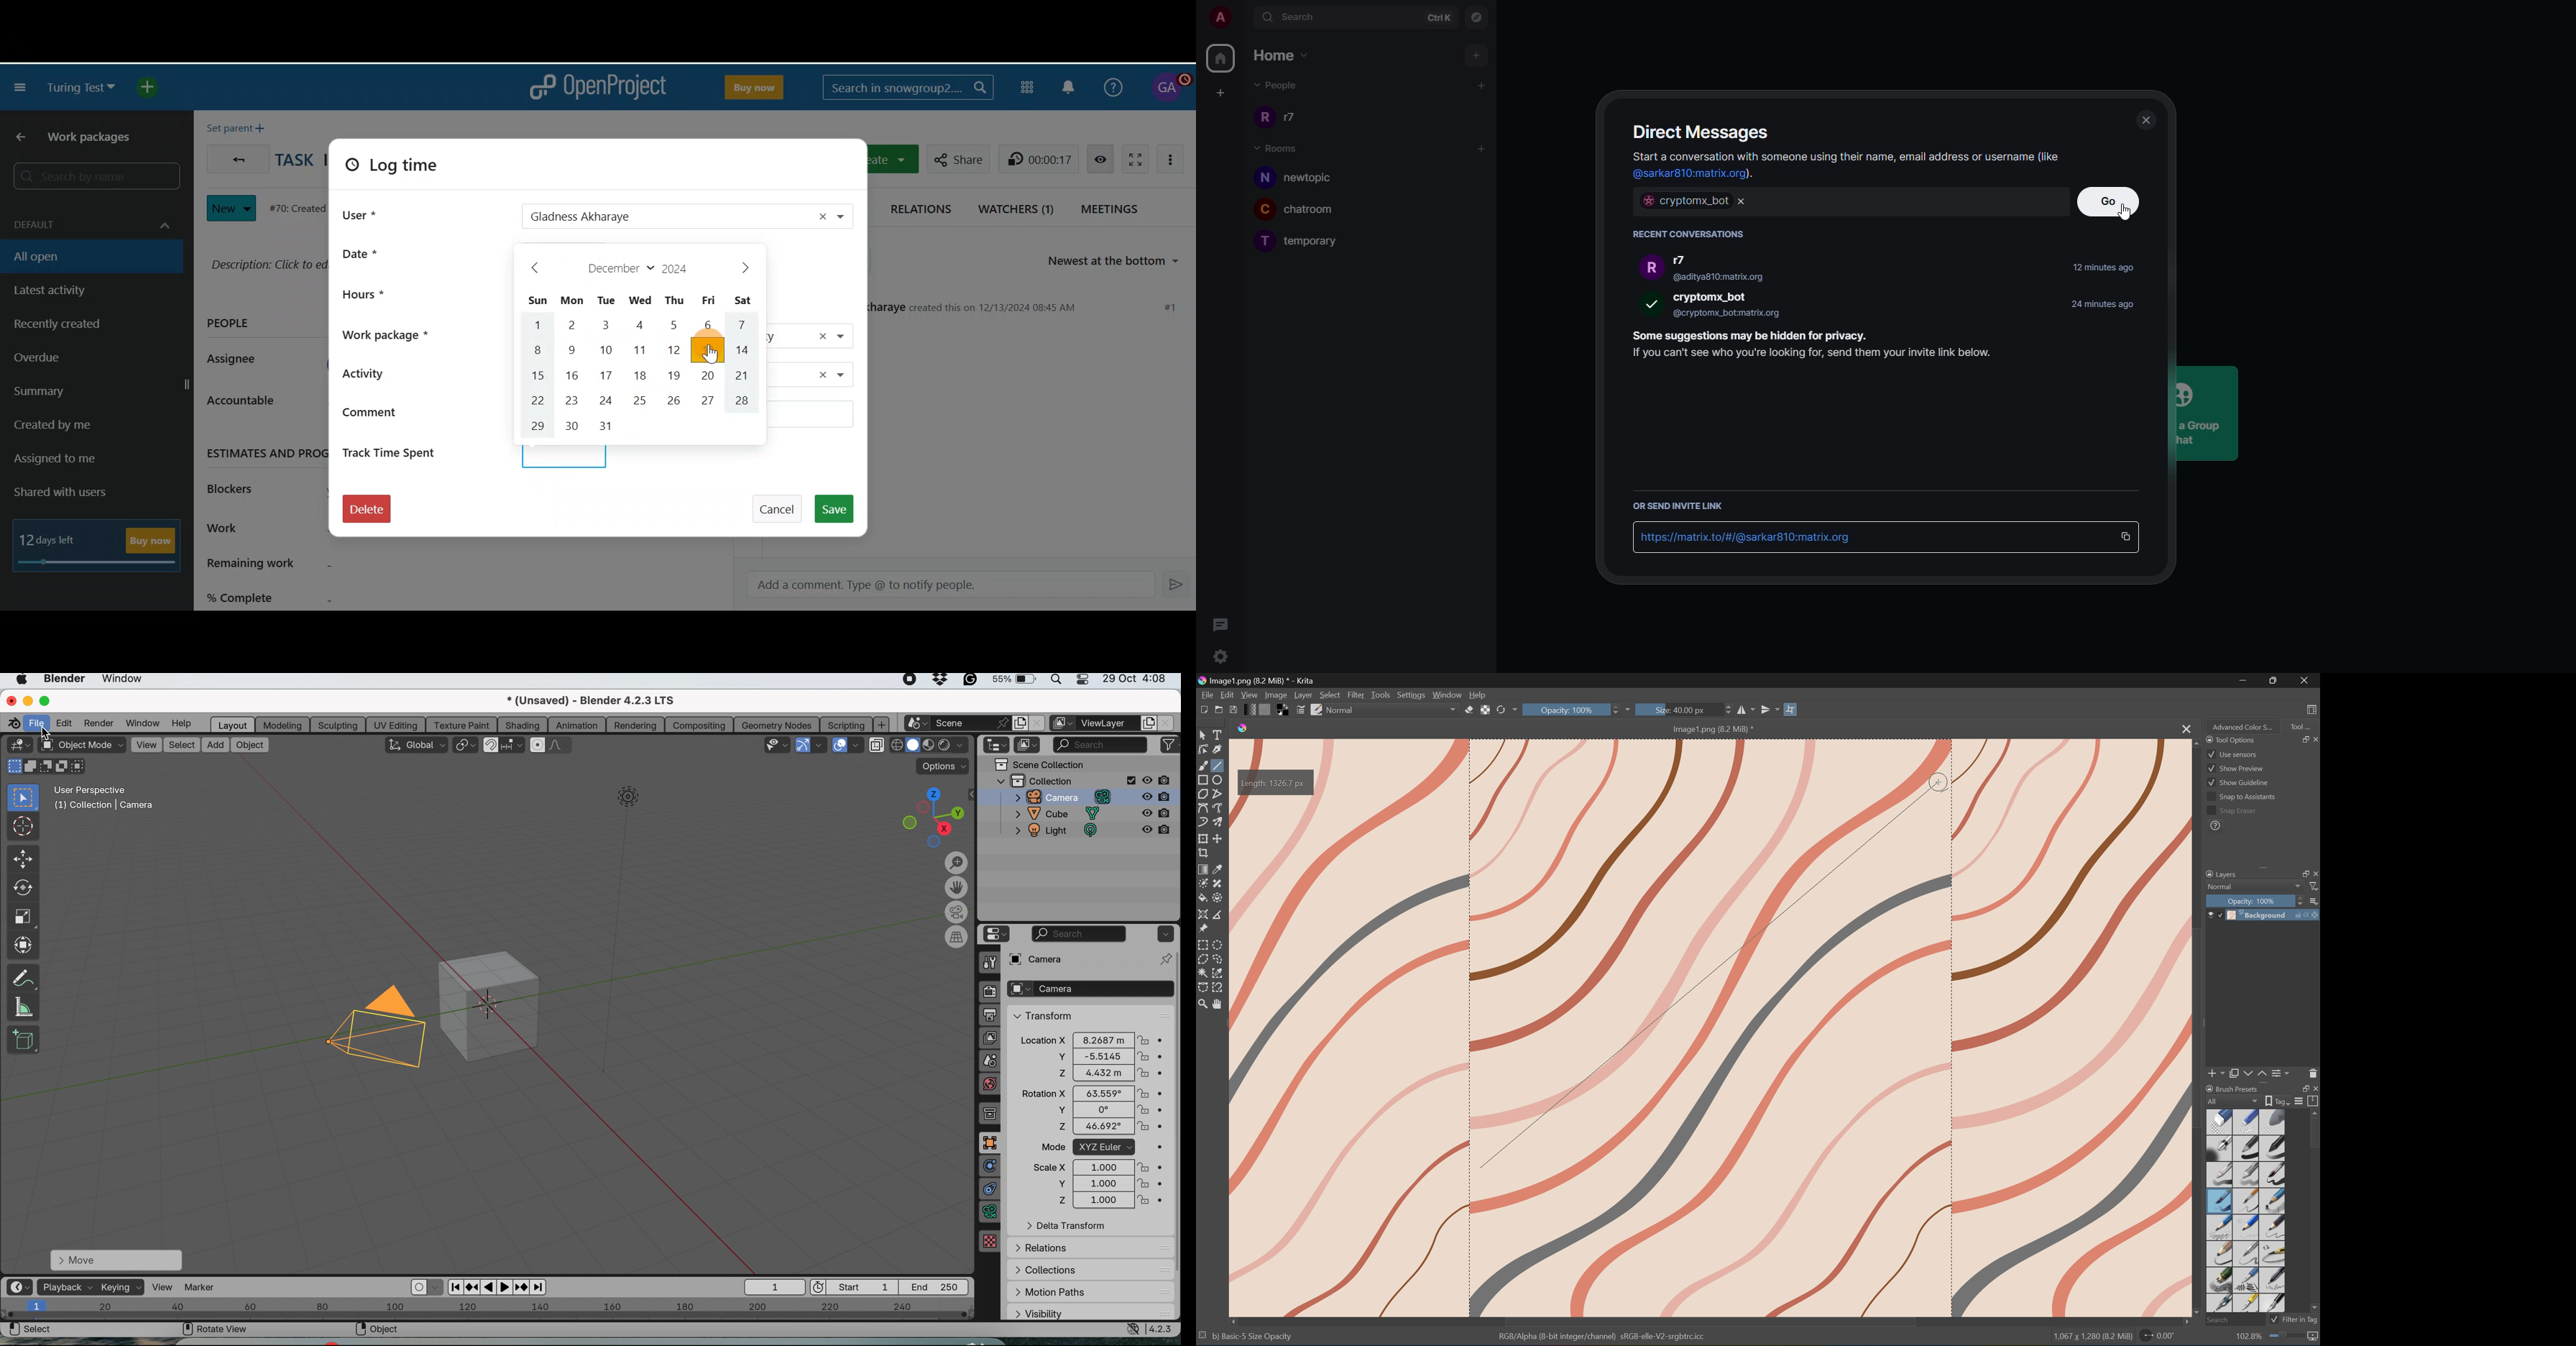 The image size is (2576, 1372). I want to click on Opacity: 100%, so click(2252, 901).